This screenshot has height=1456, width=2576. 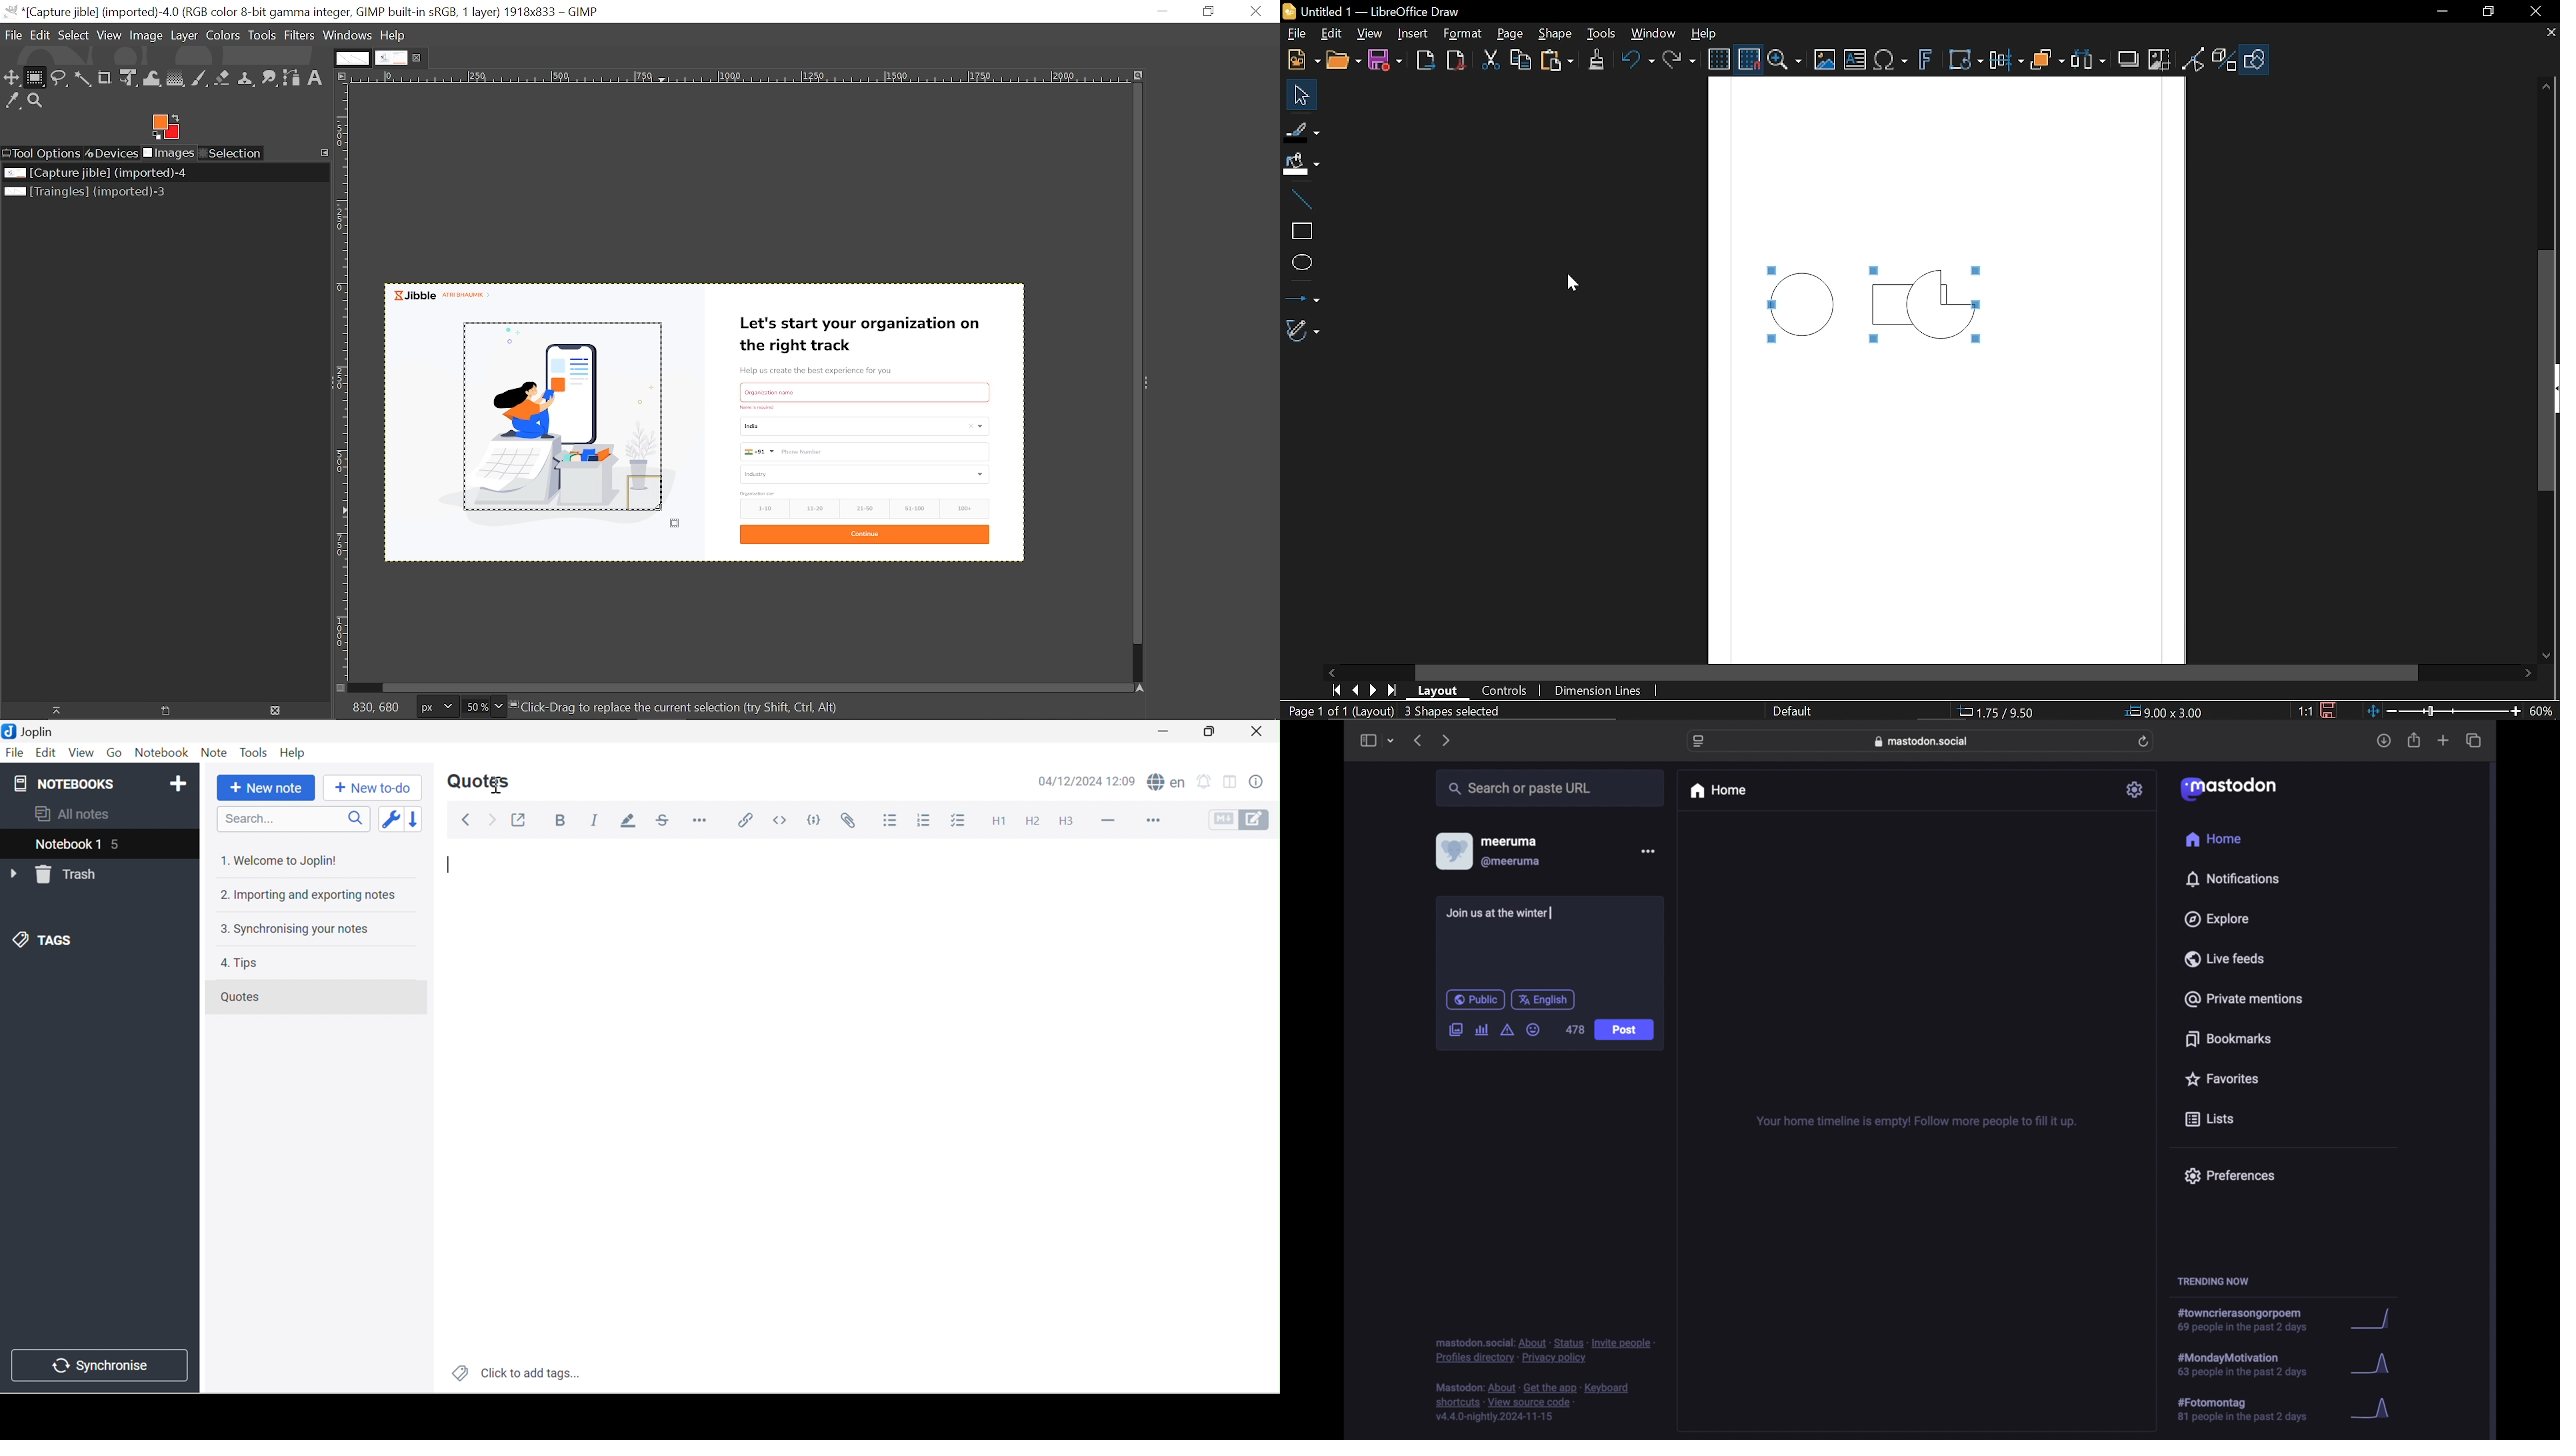 I want to click on Toggle editors, so click(x=1243, y=821).